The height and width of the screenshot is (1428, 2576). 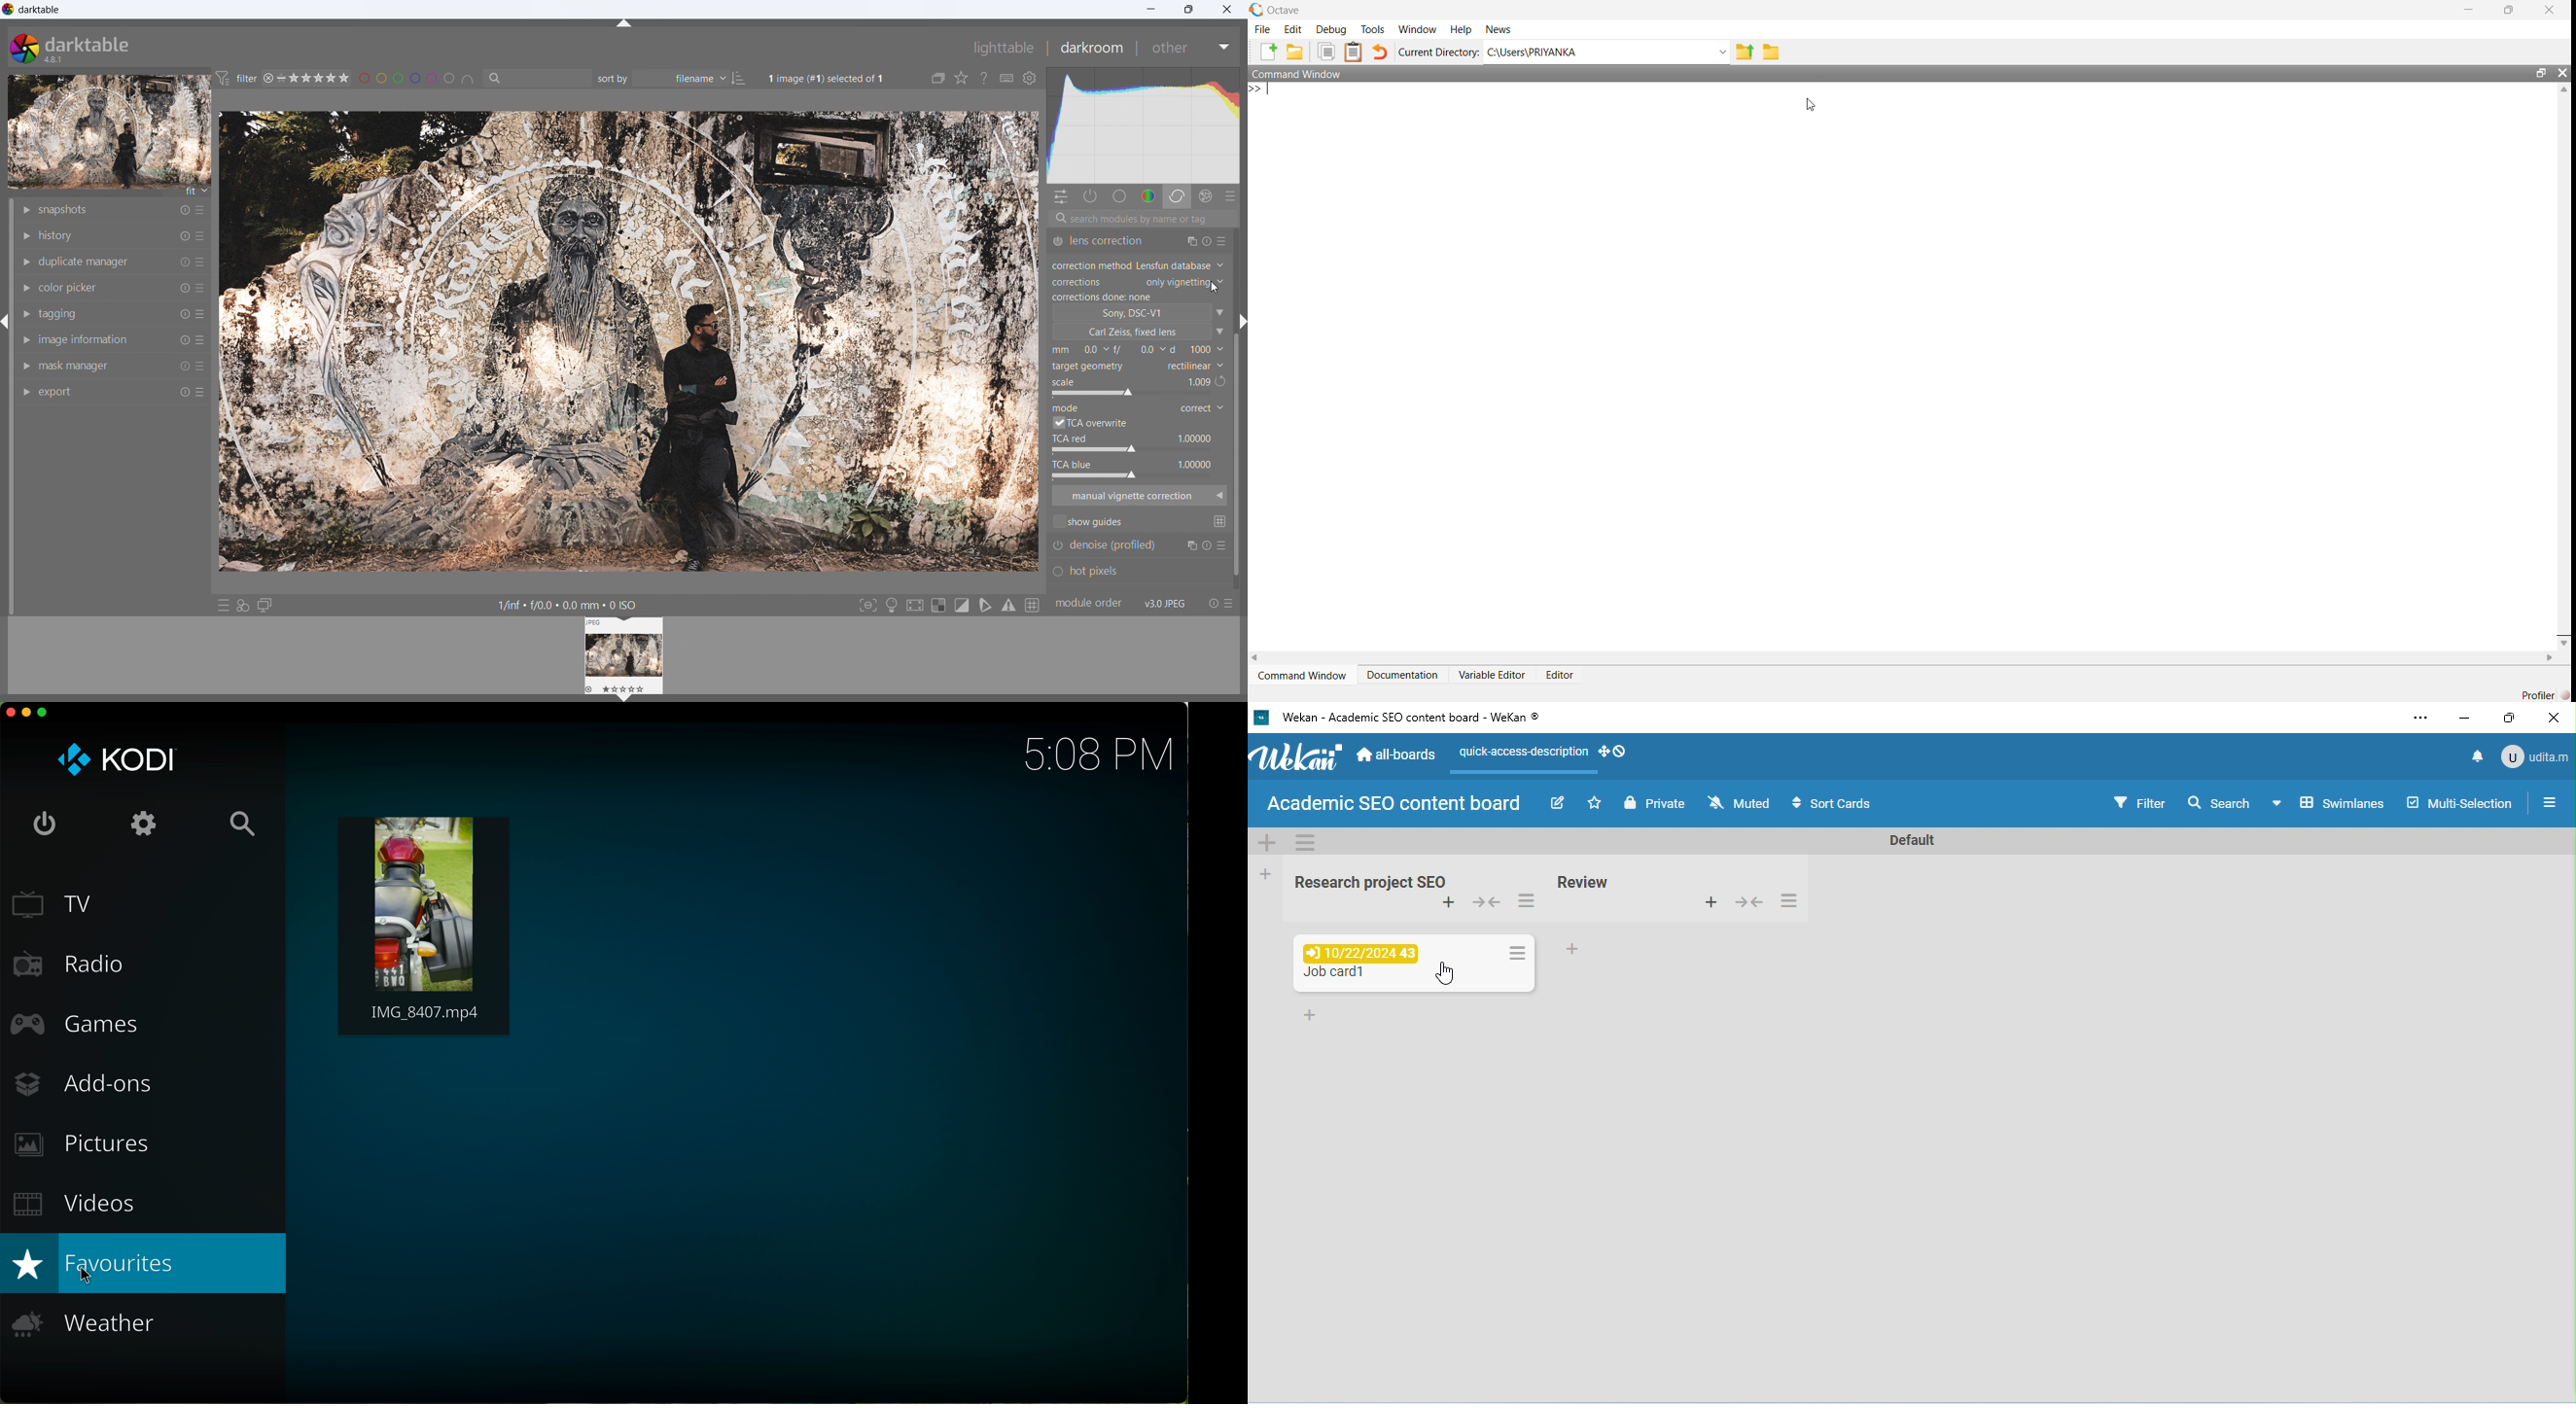 I want to click on settings and more, so click(x=2419, y=719).